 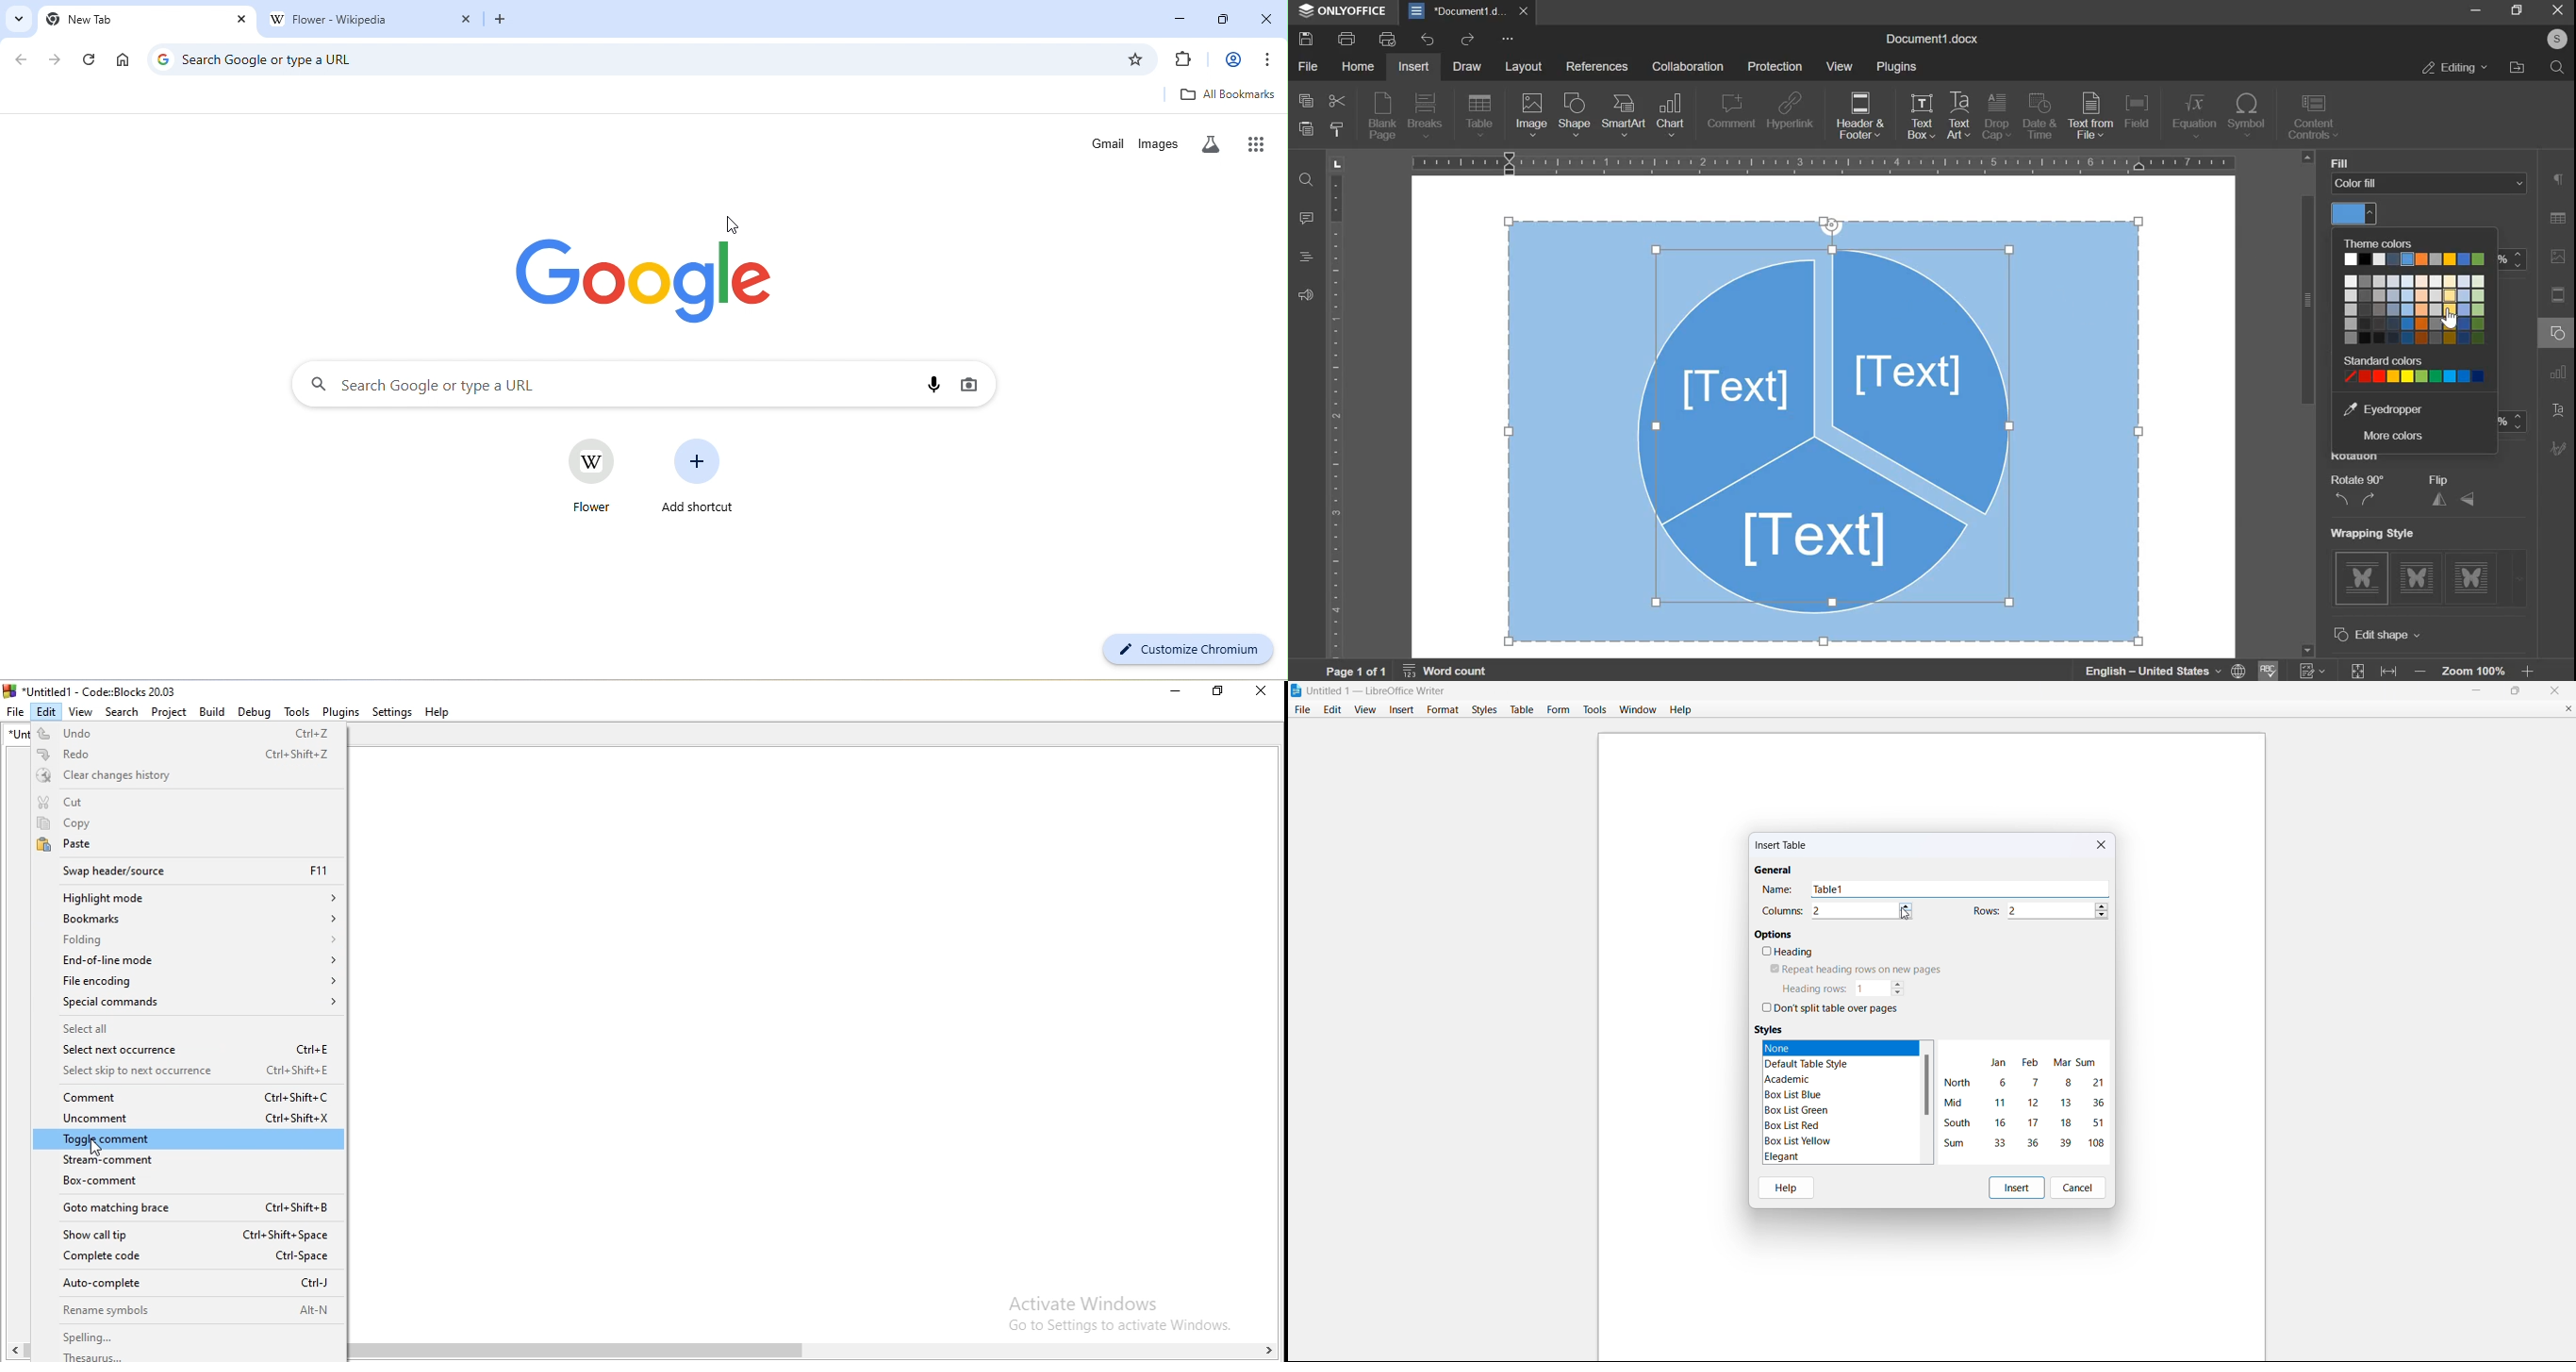 What do you see at coordinates (1378, 690) in the screenshot?
I see `| Untitled 1 — LibreOffice Writer` at bounding box center [1378, 690].